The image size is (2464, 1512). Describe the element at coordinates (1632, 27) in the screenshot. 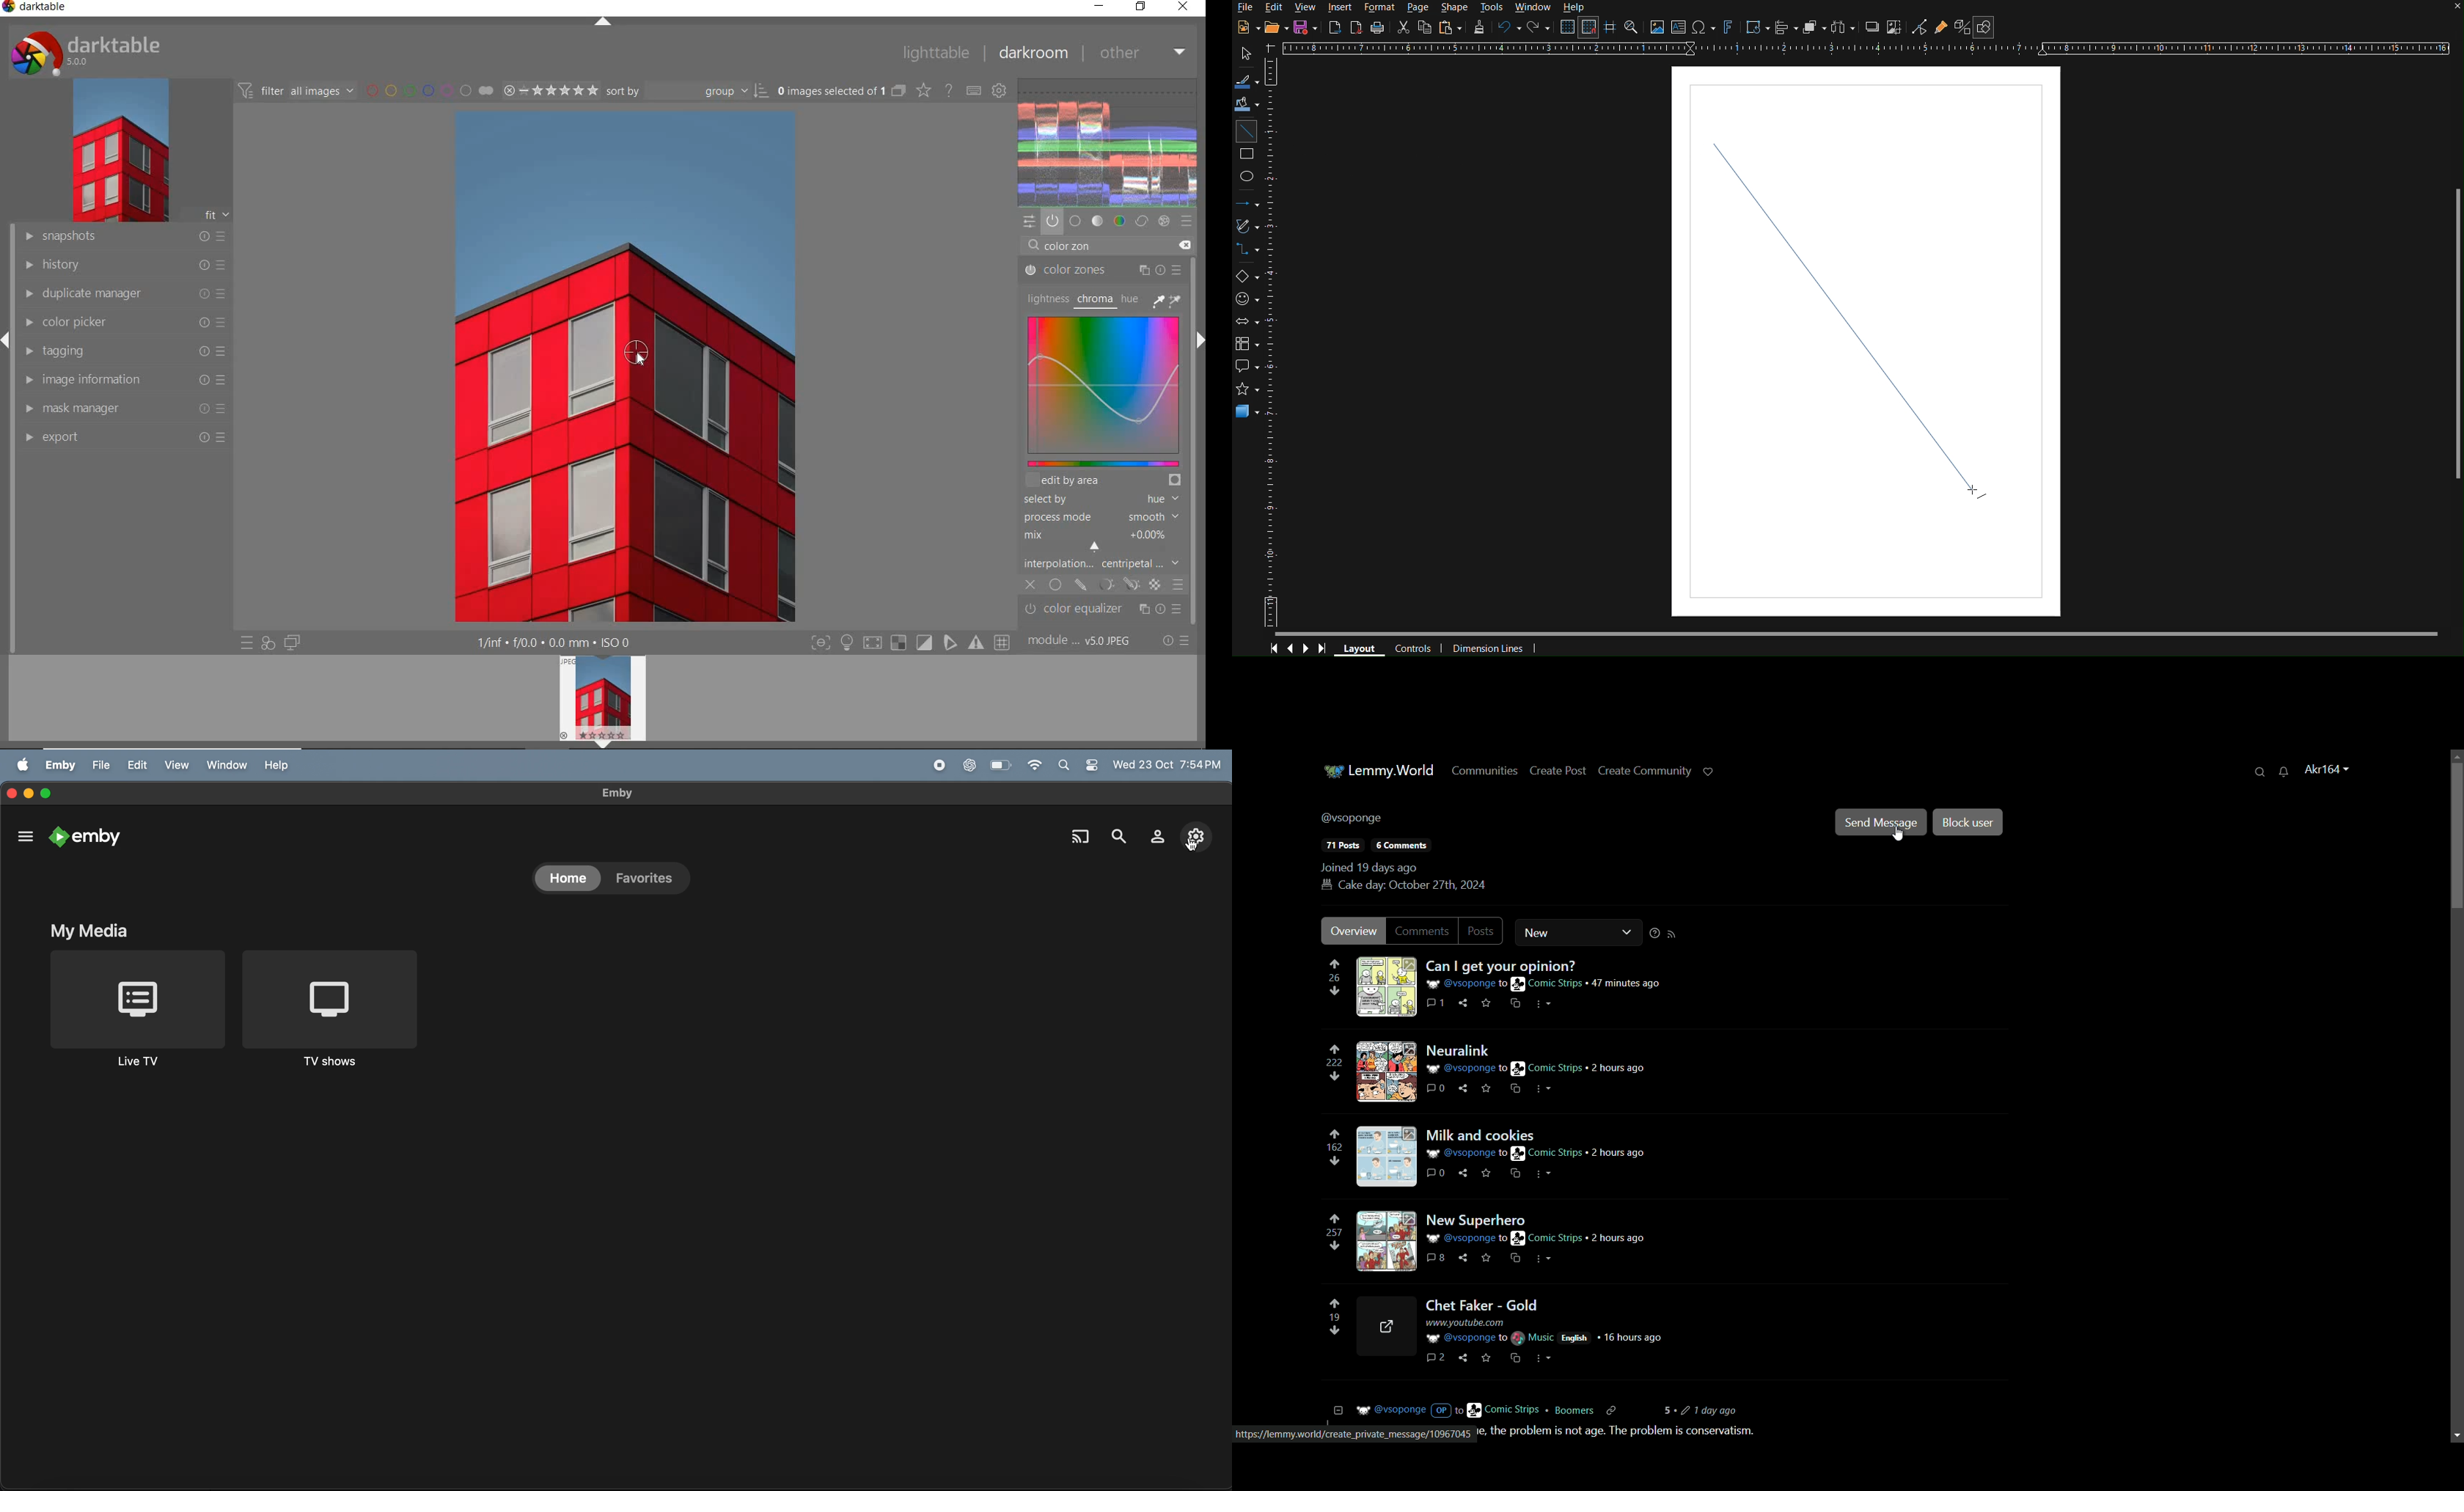

I see `Zoom and Pan` at that location.